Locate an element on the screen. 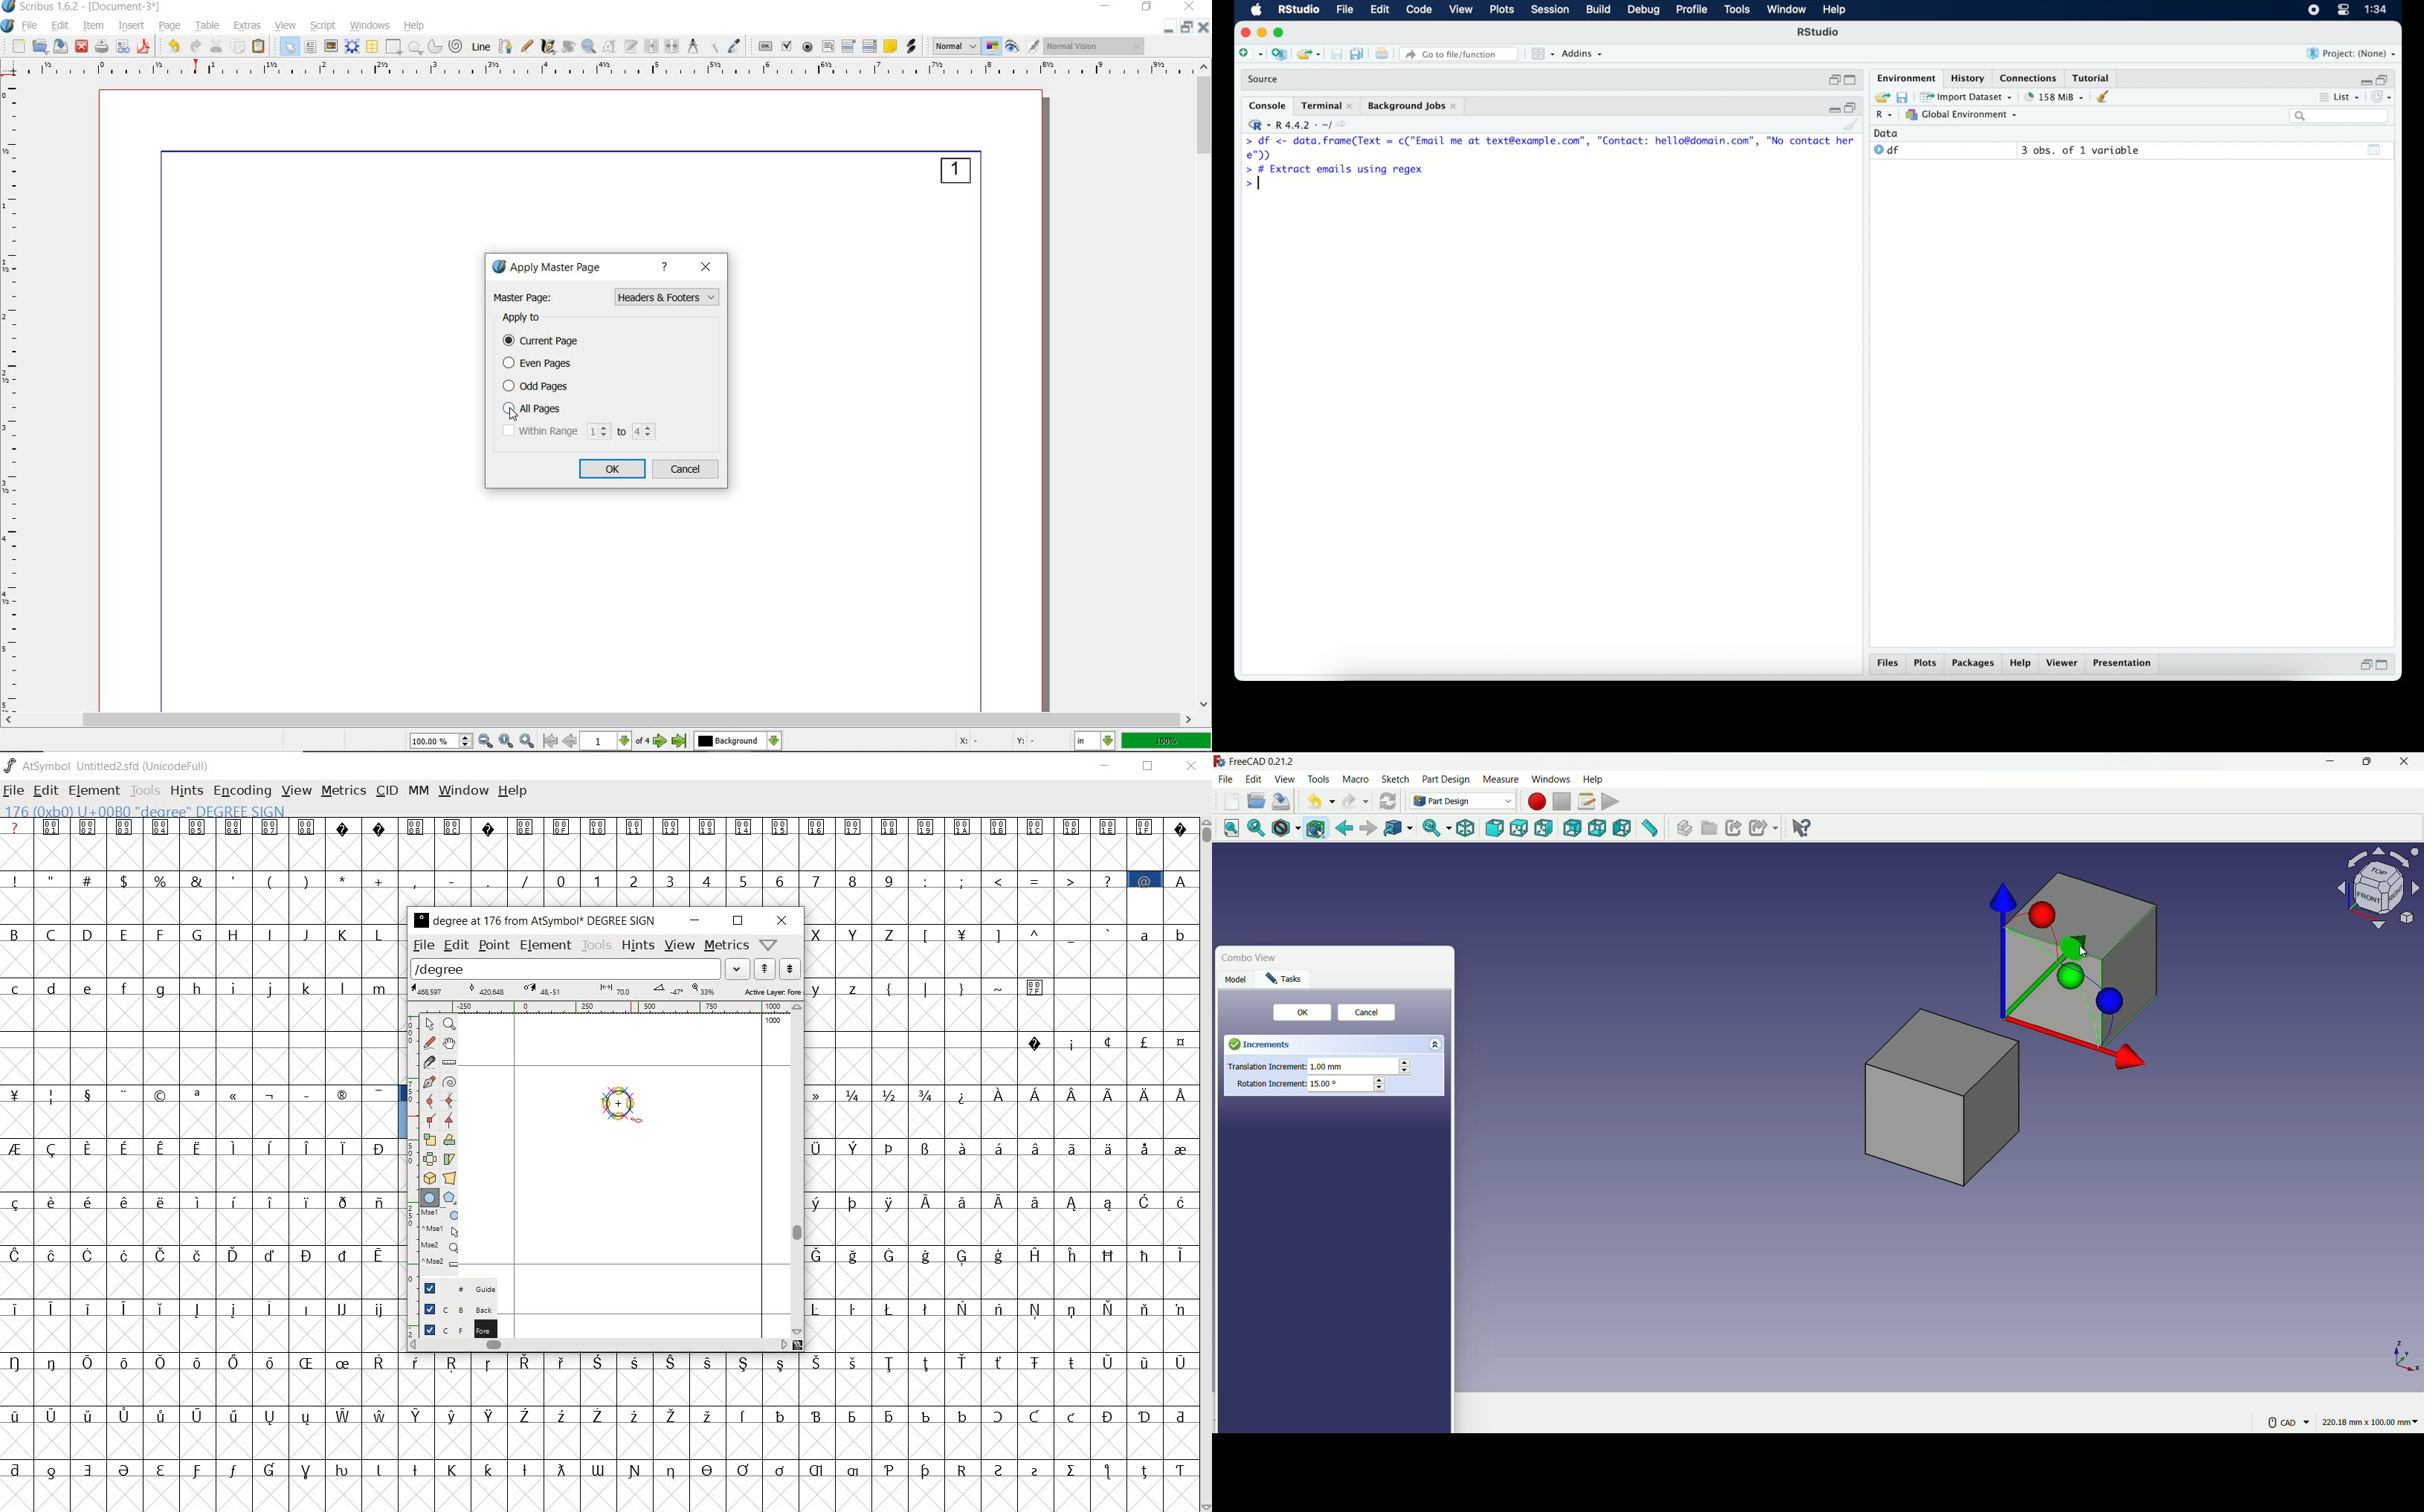 The width and height of the screenshot is (2436, 1512). help is located at coordinates (515, 792).